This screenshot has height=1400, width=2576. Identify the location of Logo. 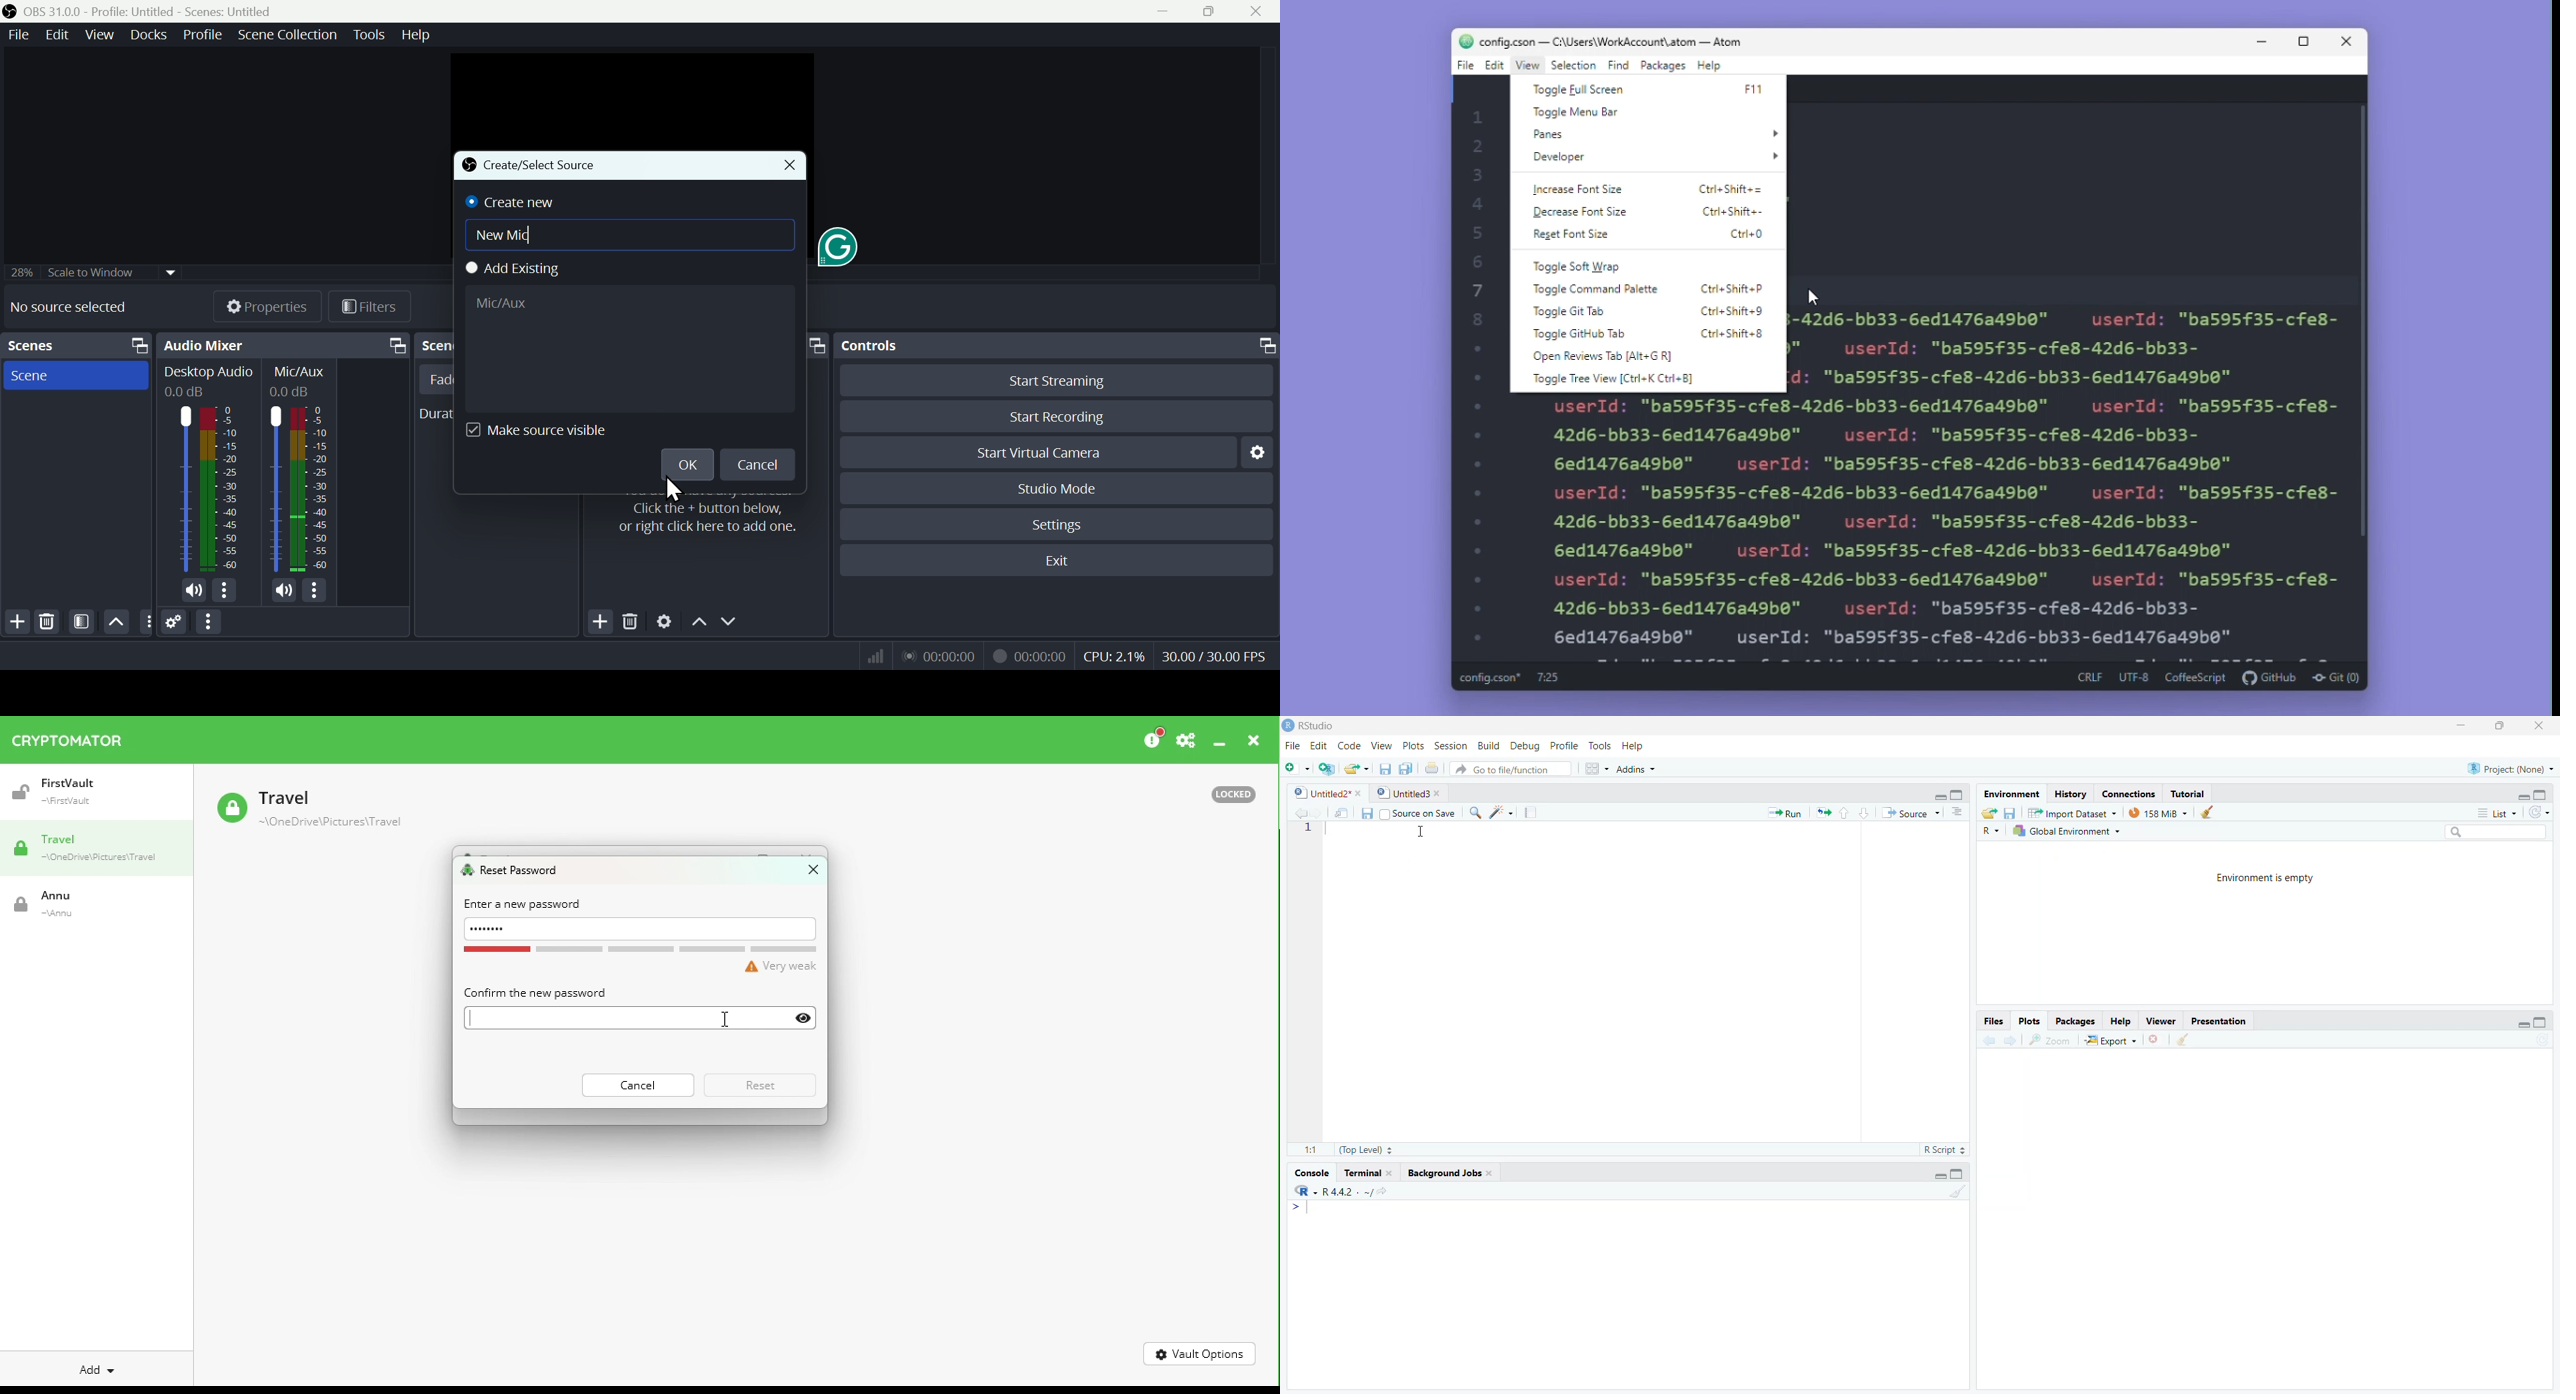
(1288, 724).